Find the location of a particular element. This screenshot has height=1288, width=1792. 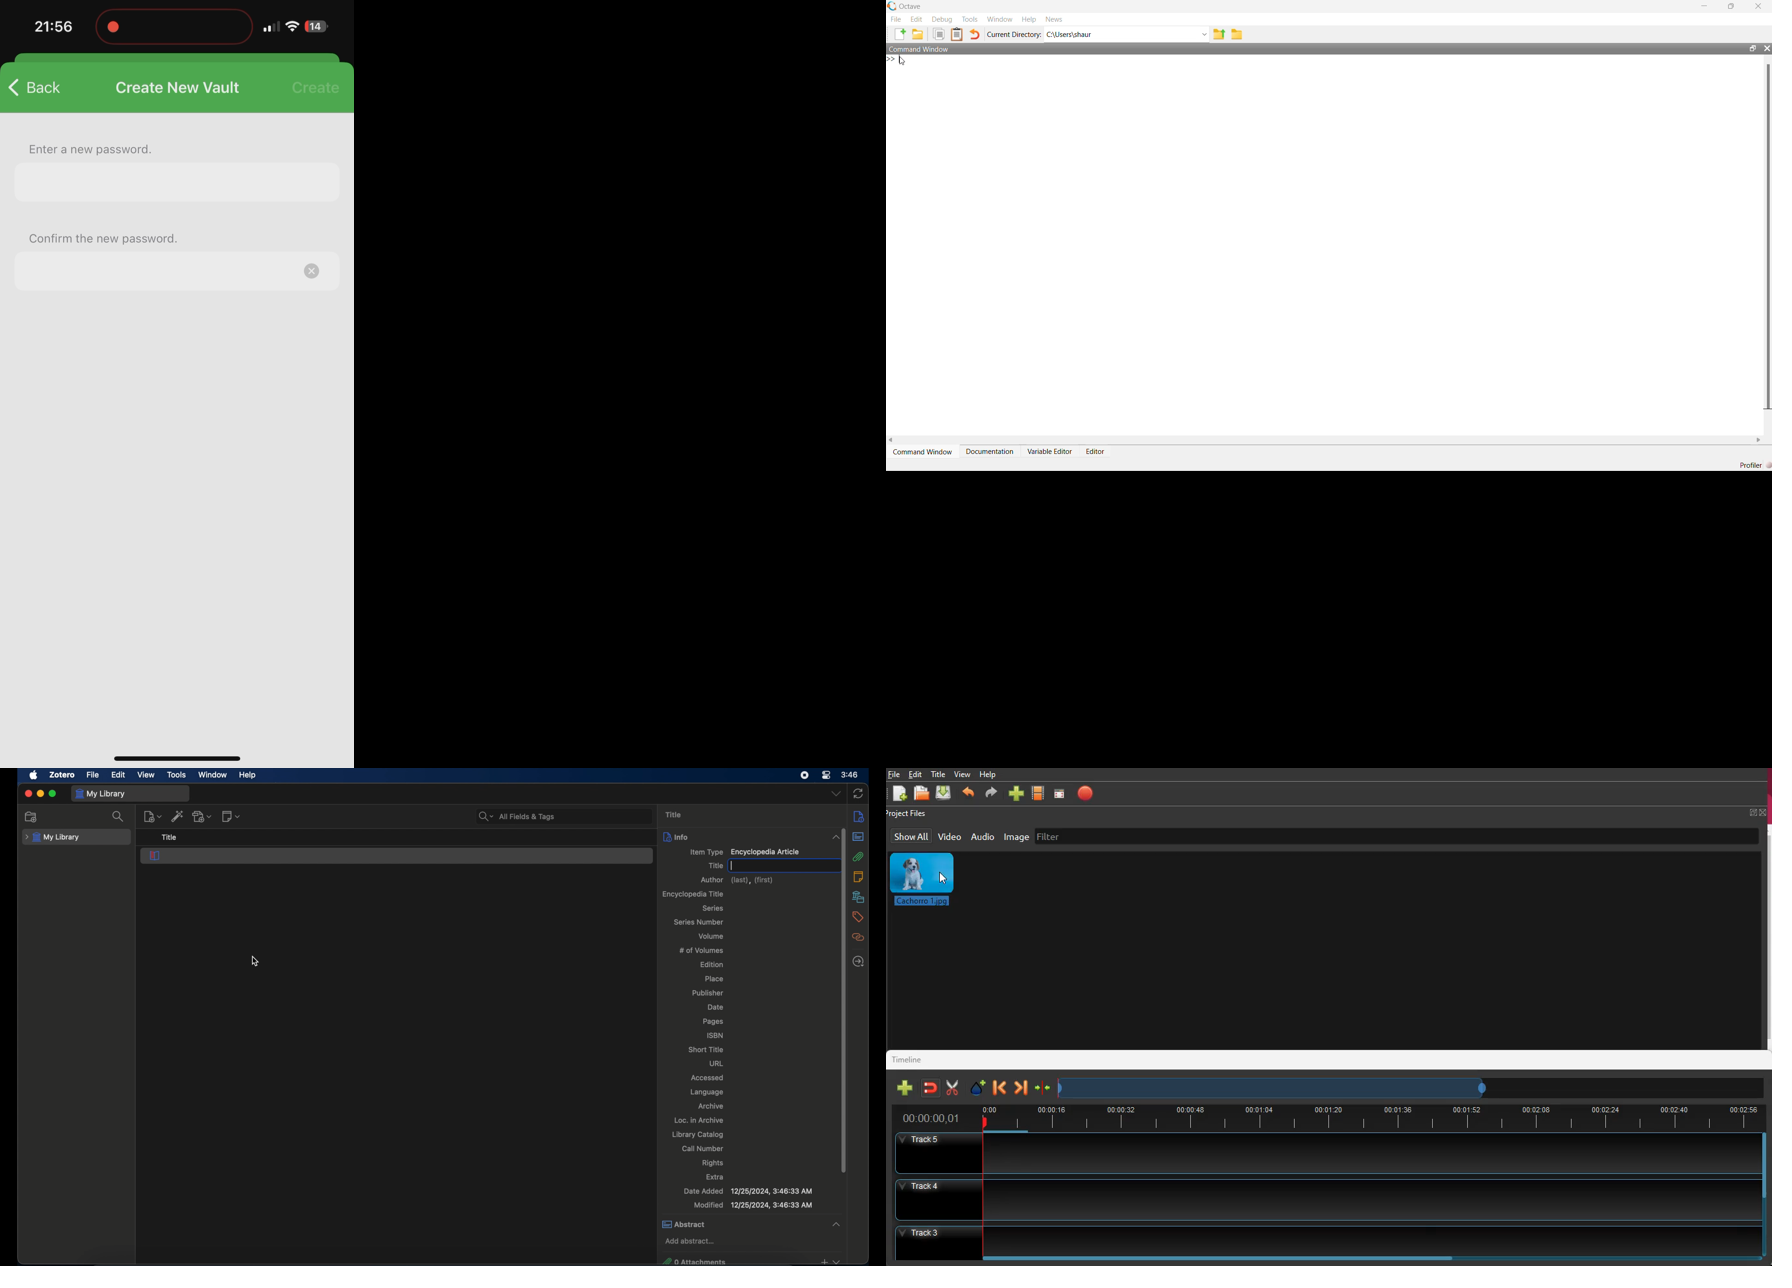

join is located at coordinates (1043, 1088).